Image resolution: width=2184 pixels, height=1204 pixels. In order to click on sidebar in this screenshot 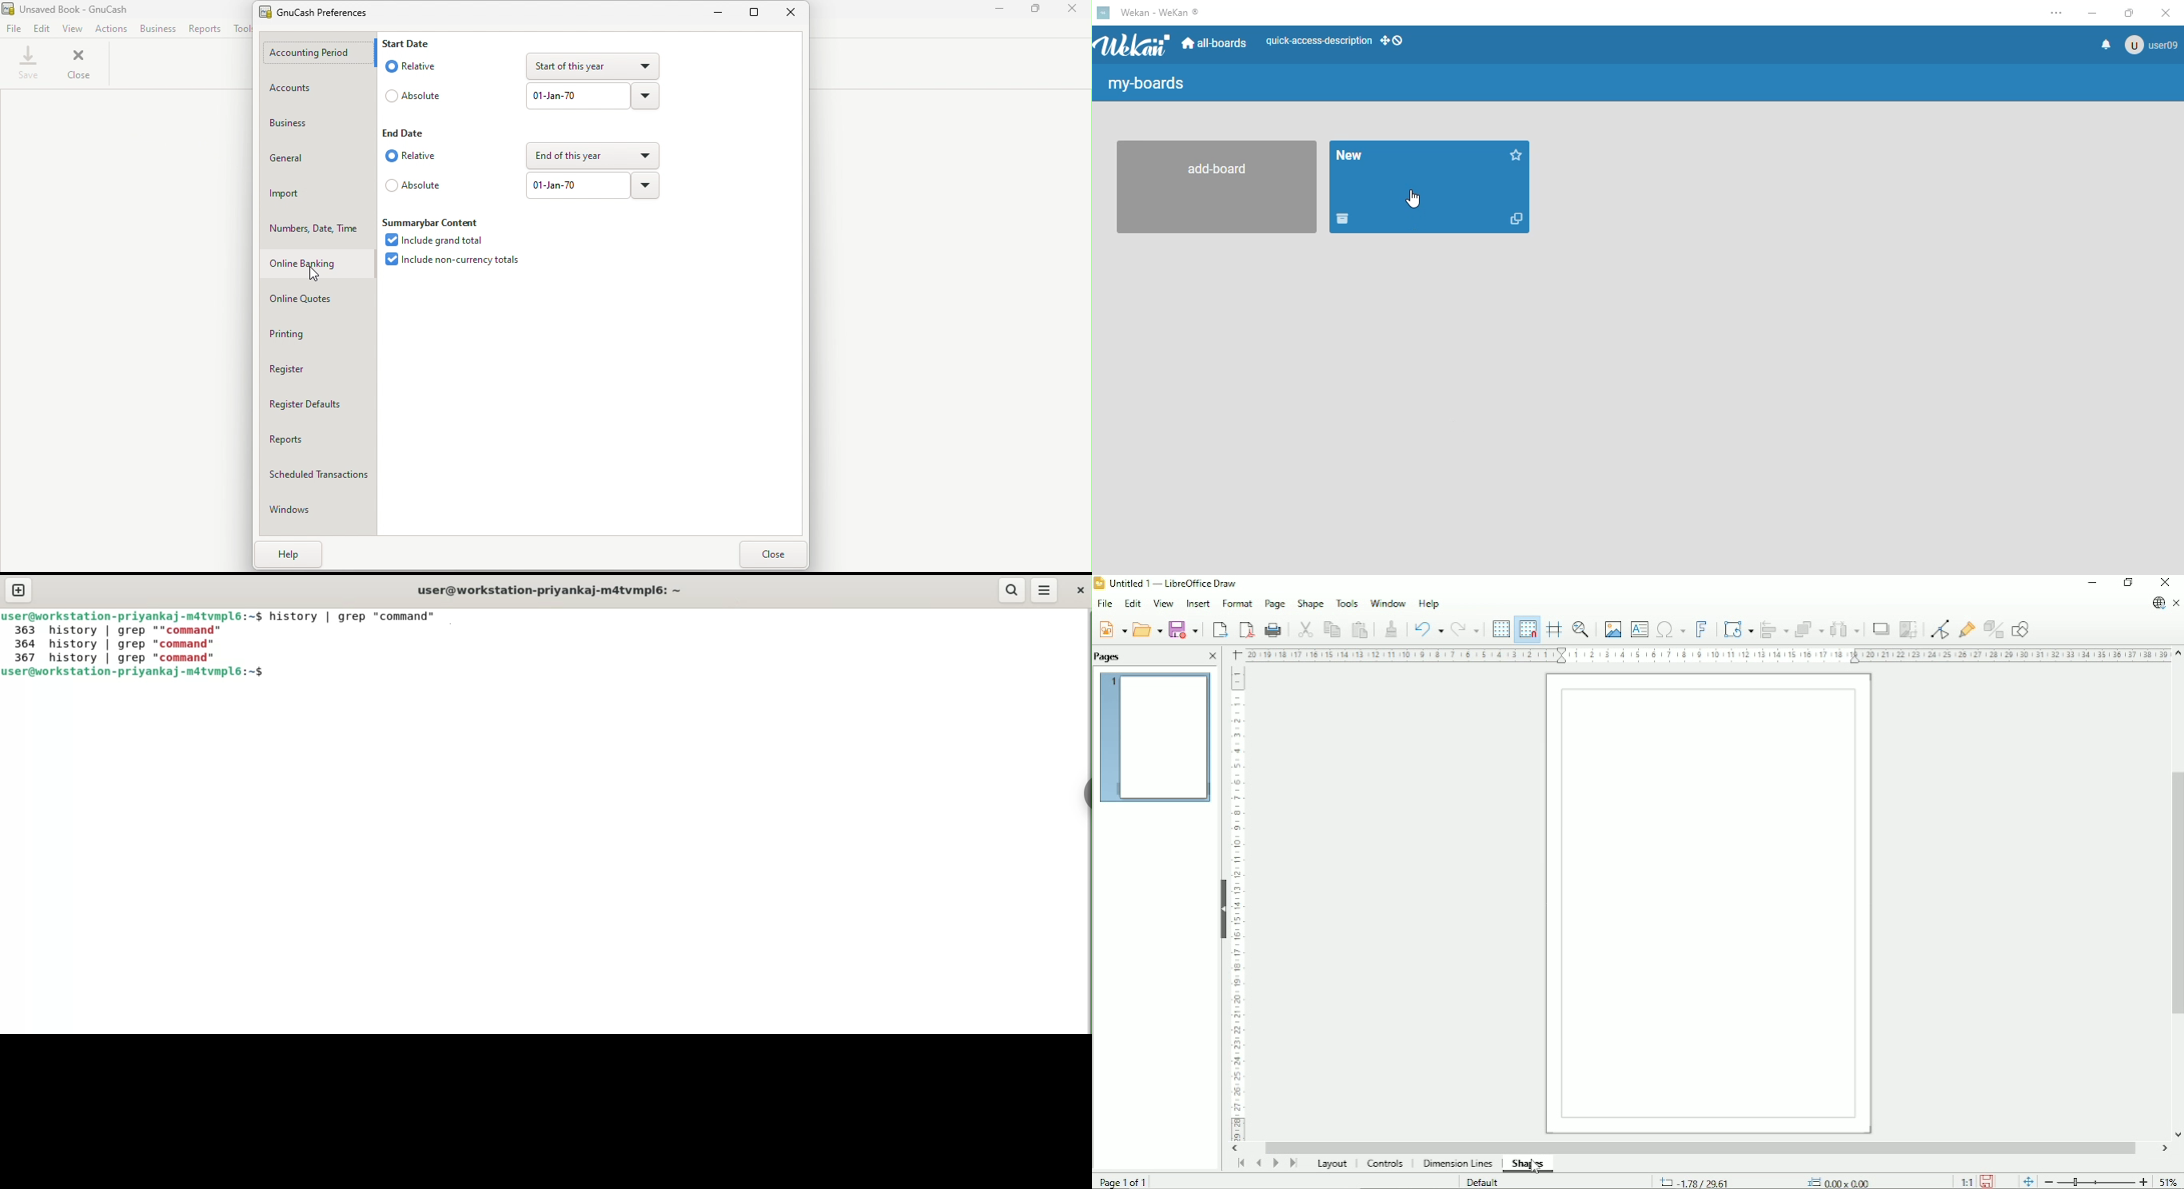, I will do `click(1085, 795)`.